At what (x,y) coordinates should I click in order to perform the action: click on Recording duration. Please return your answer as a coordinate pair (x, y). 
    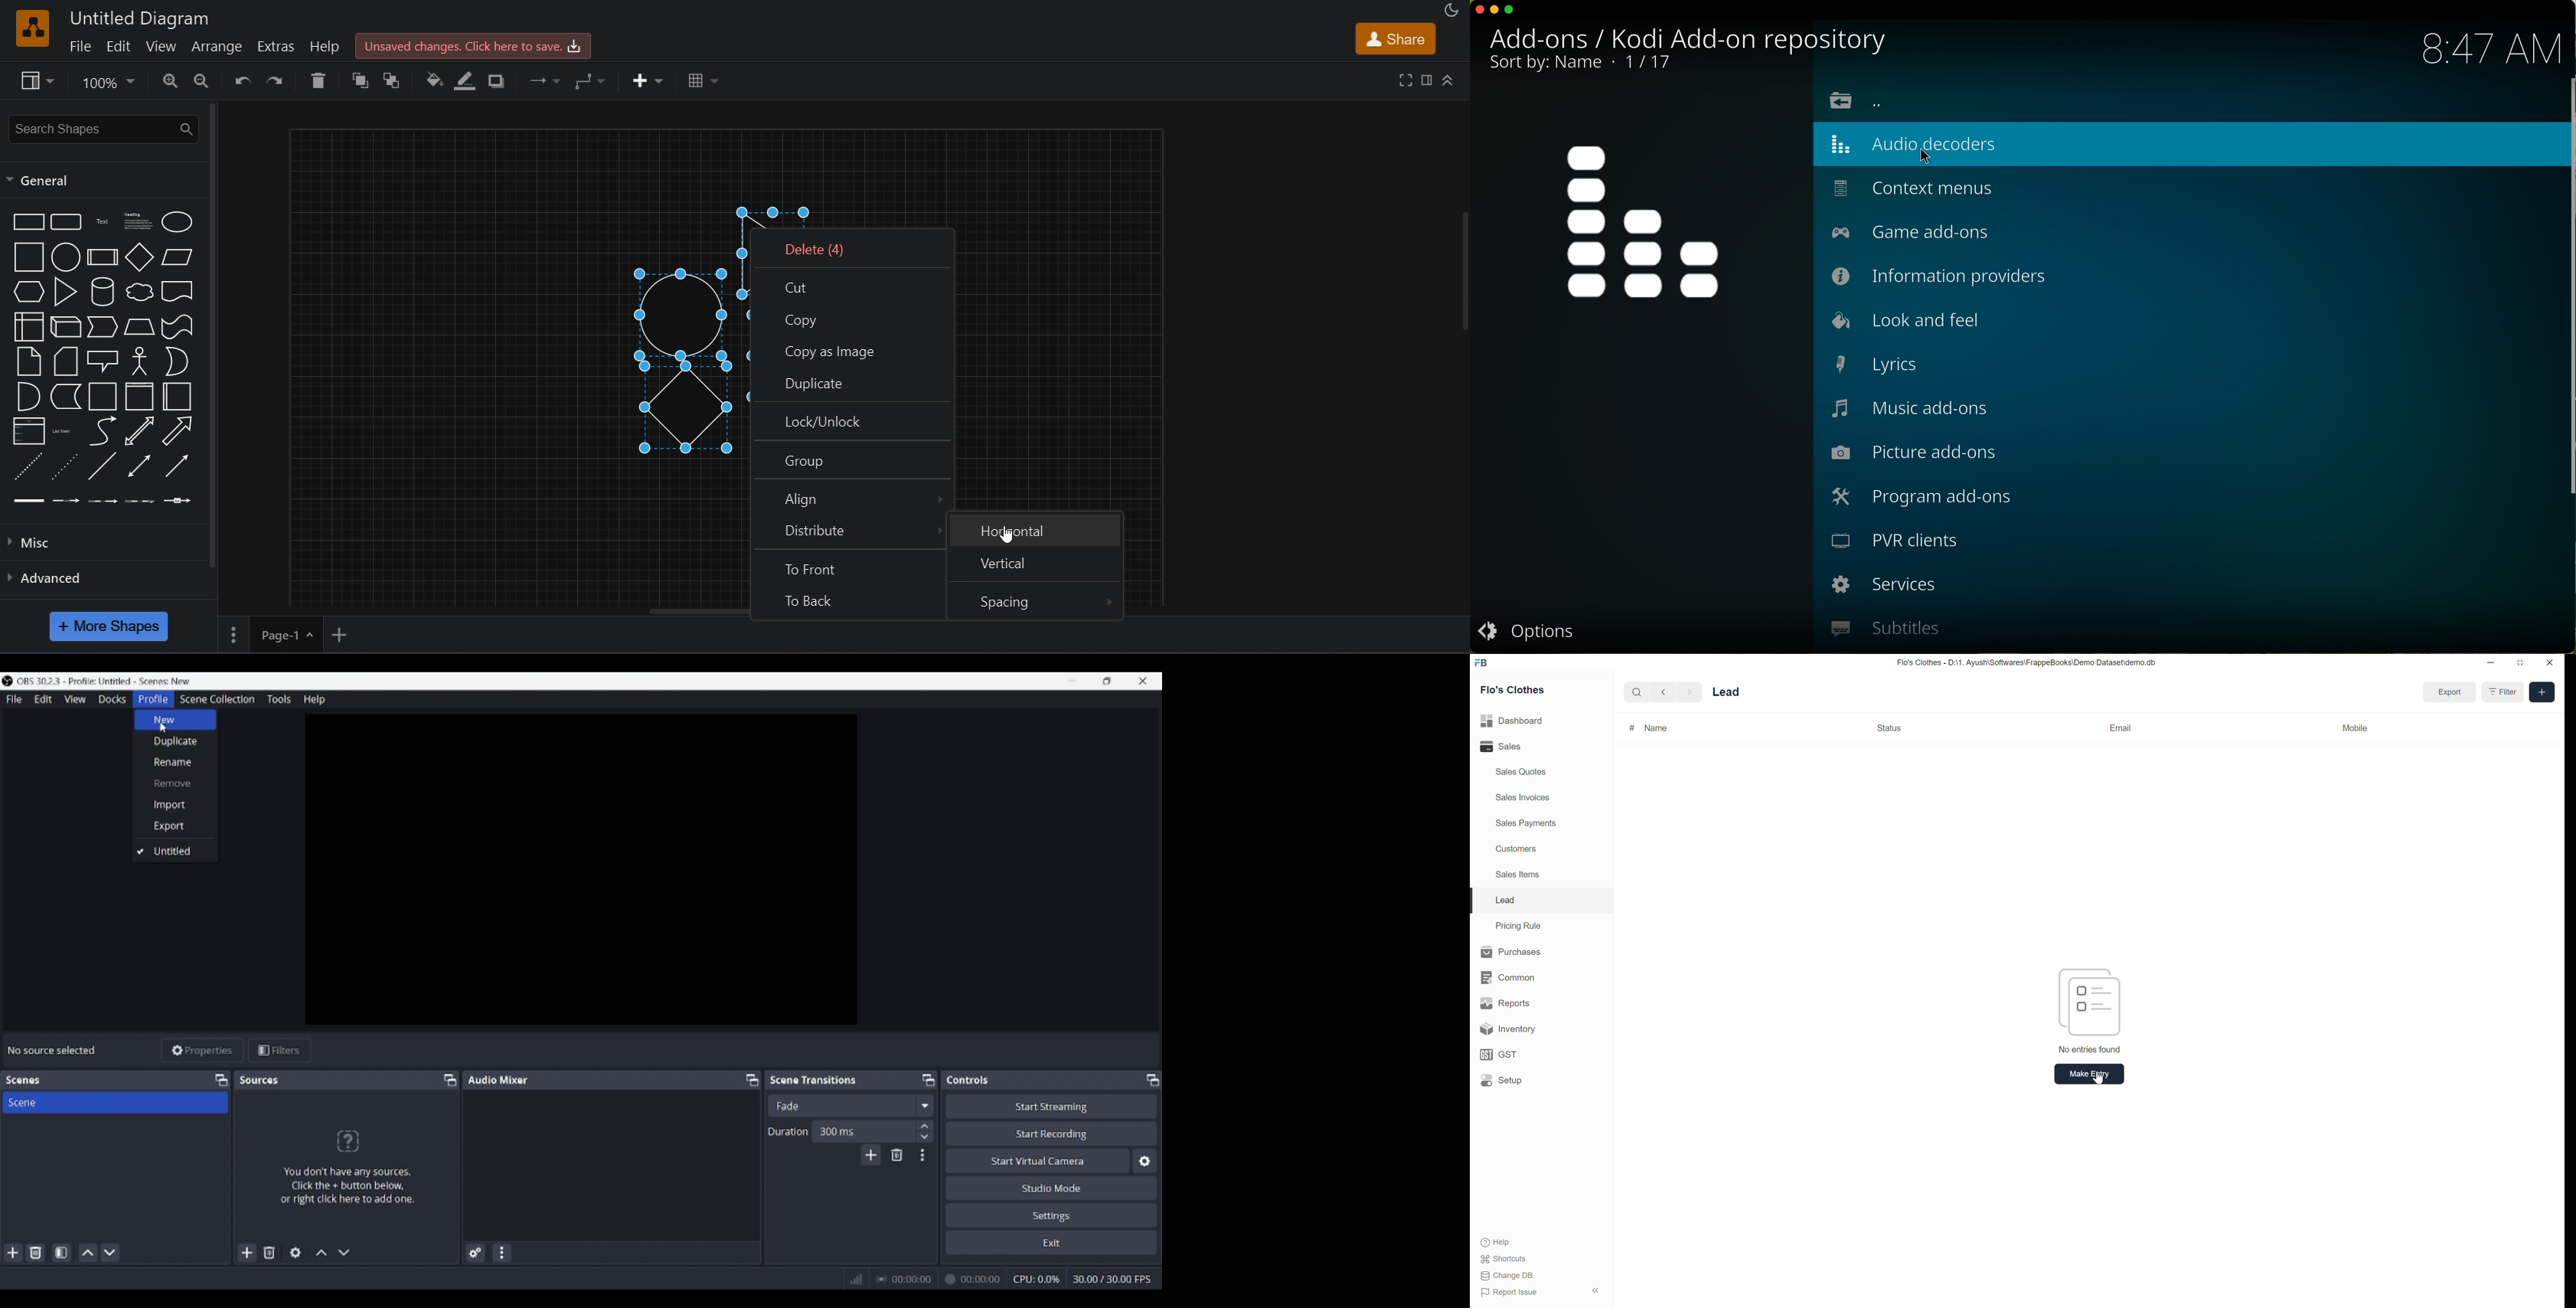
    Looking at the image, I should click on (938, 1280).